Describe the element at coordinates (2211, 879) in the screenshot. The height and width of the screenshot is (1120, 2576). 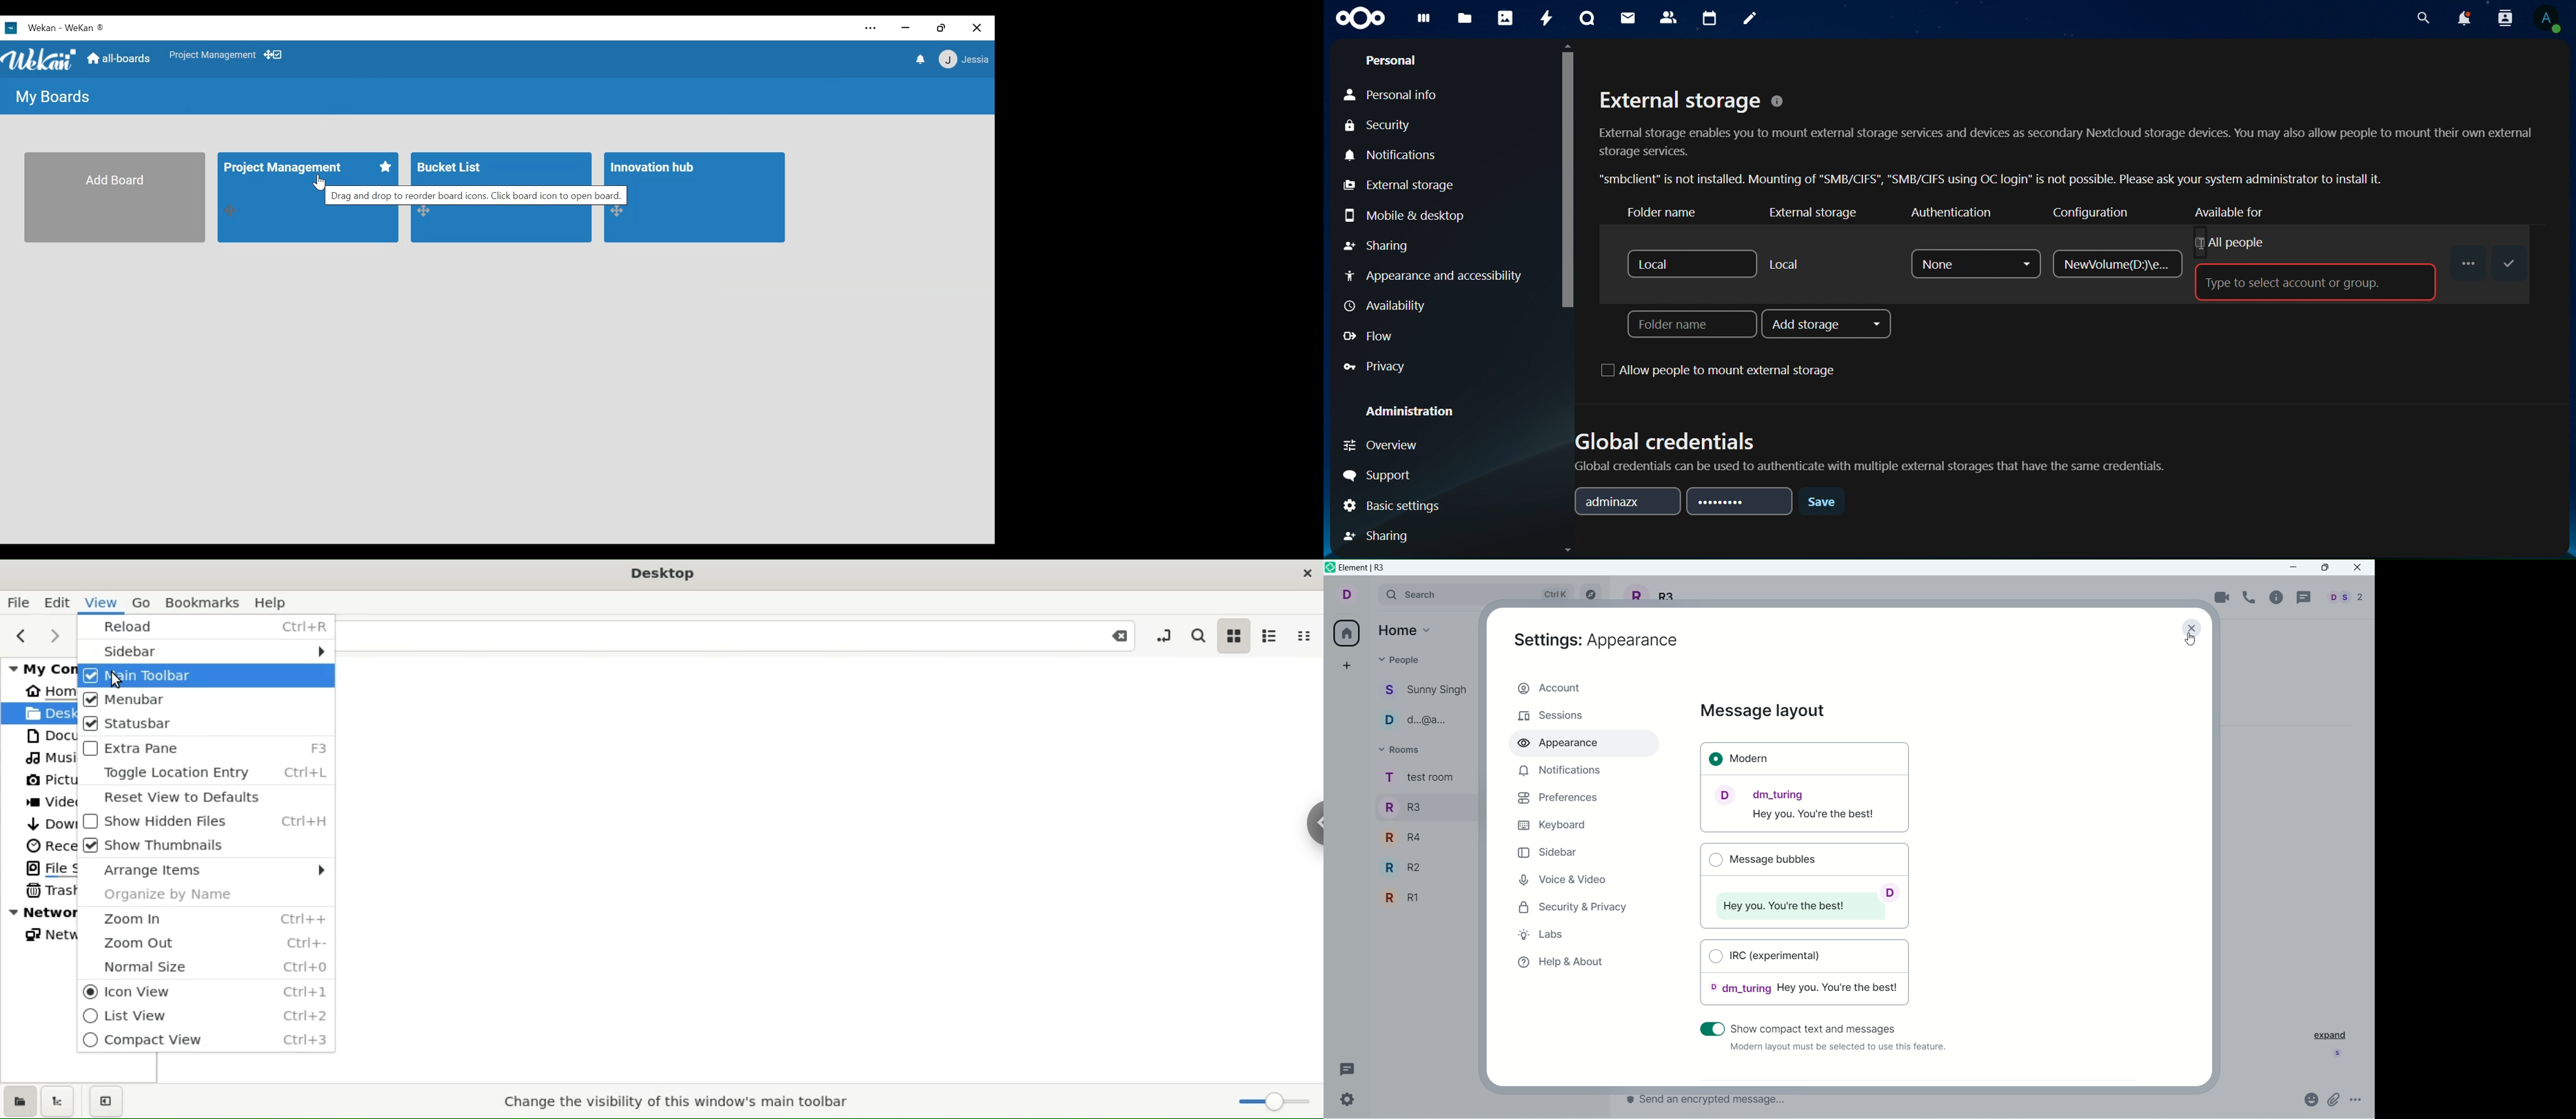
I see `vertical scroll bar` at that location.